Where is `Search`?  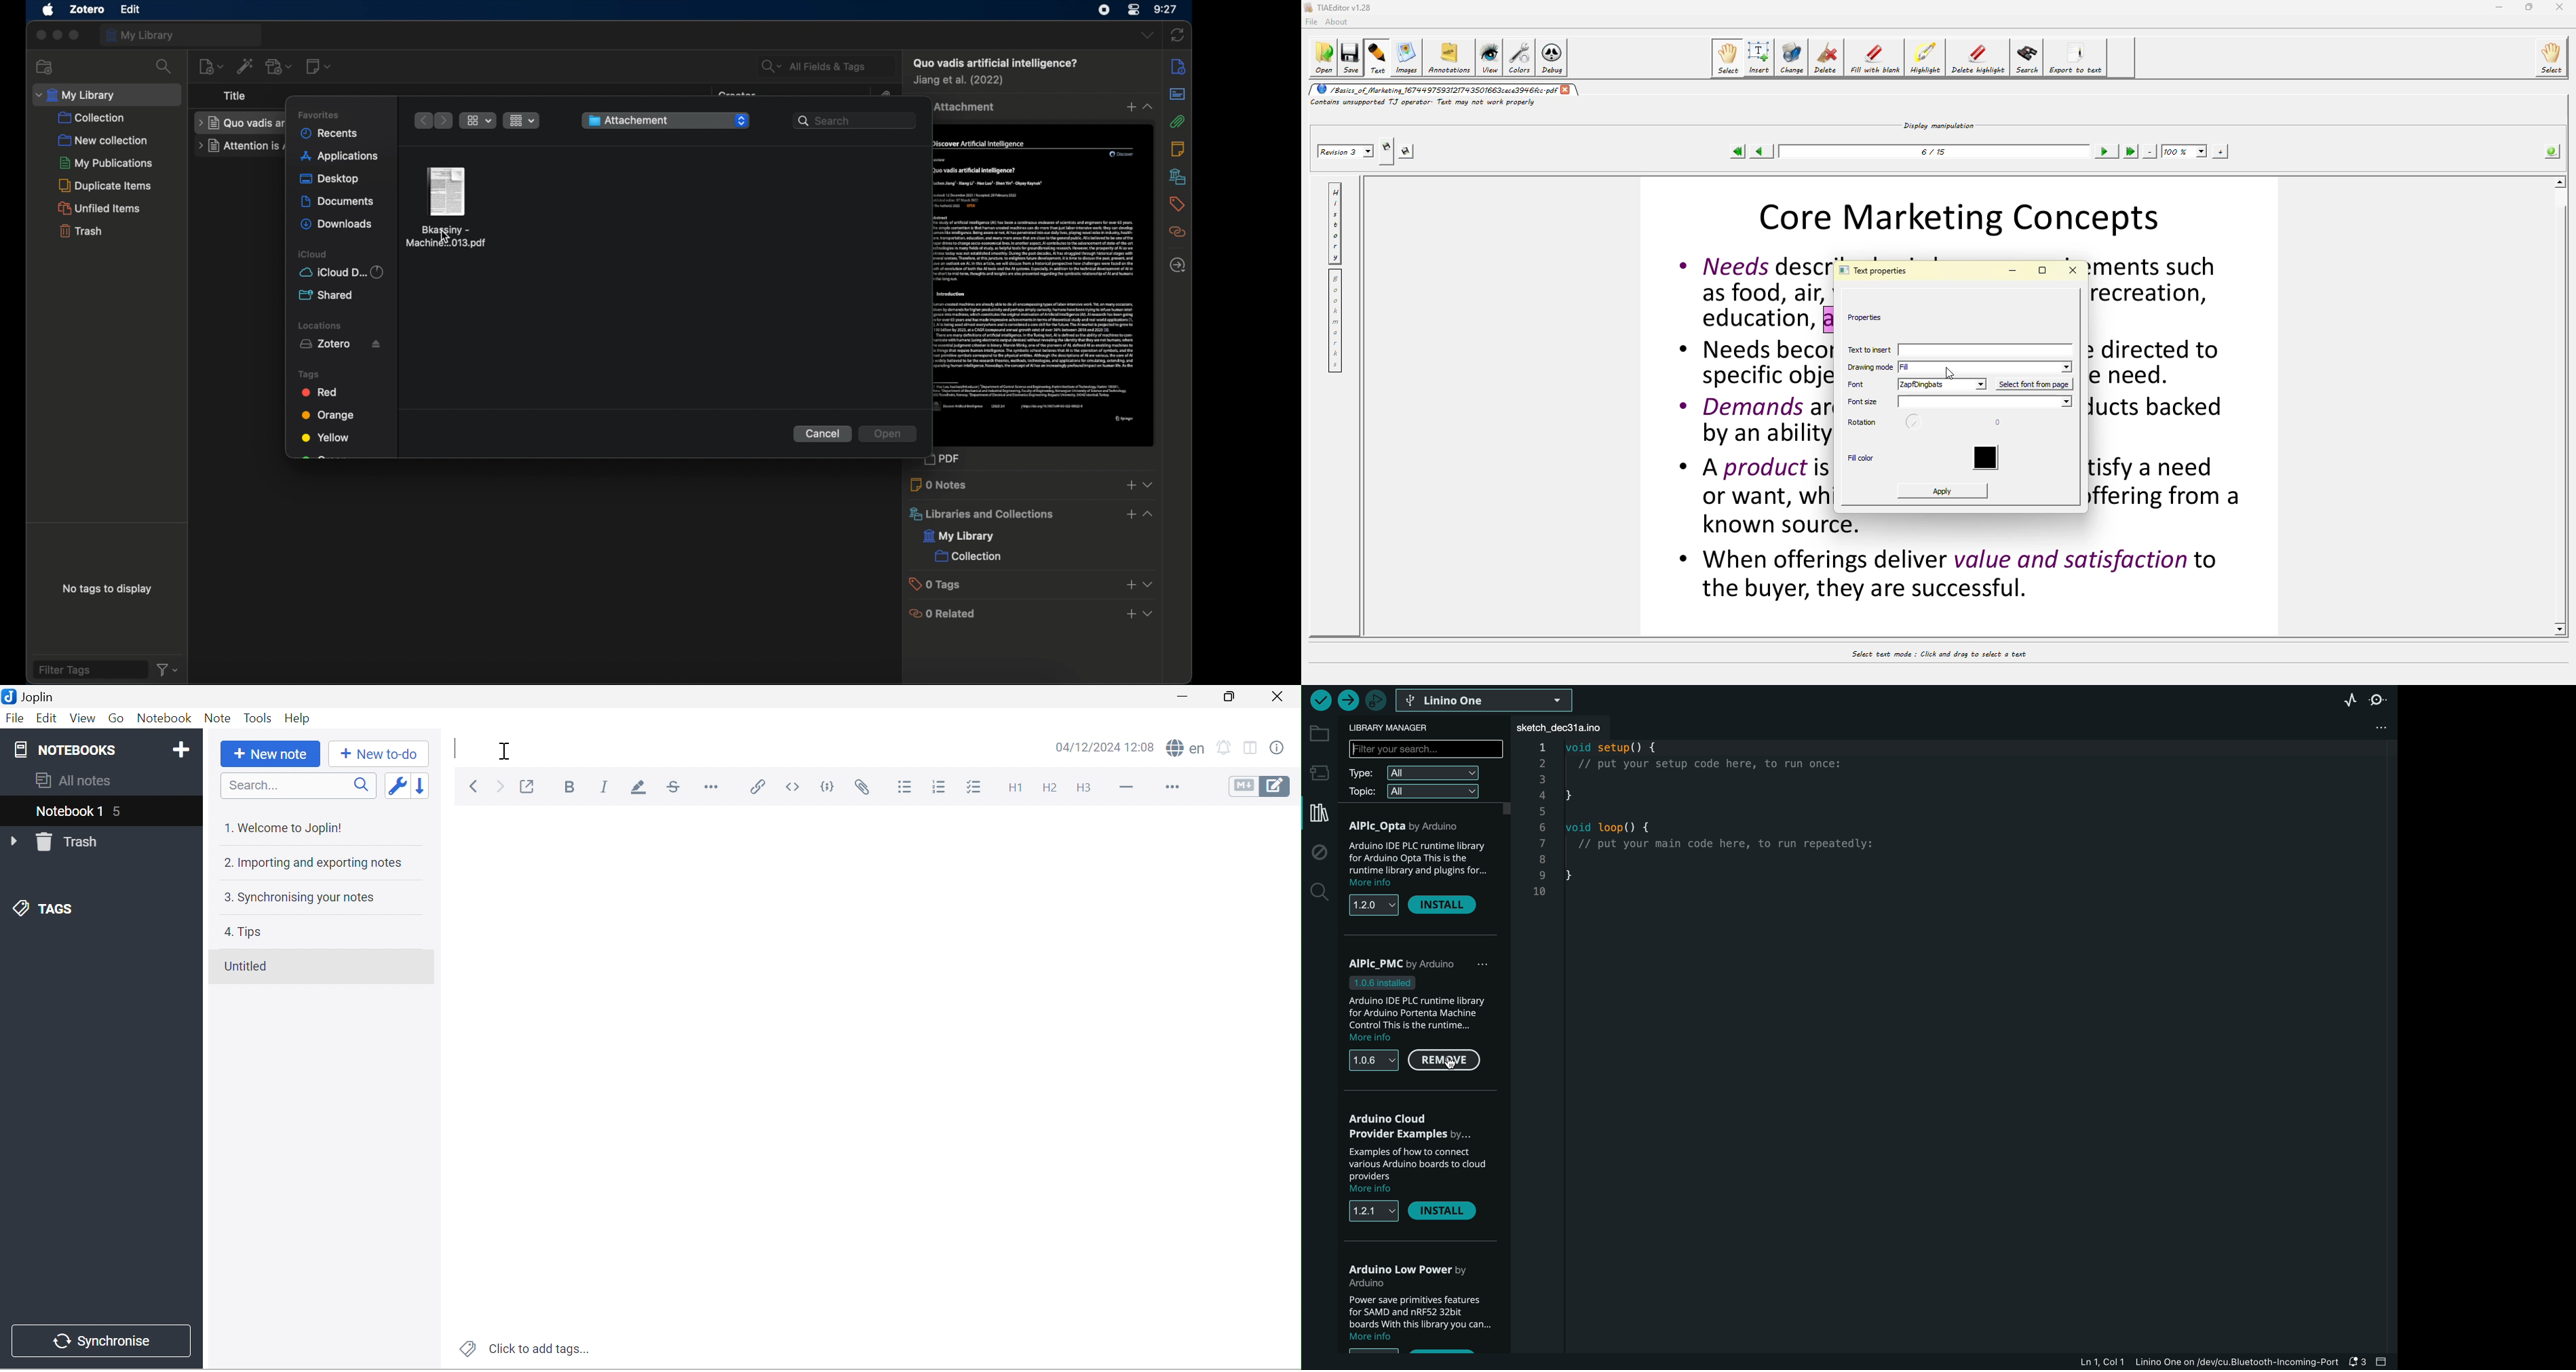 Search is located at coordinates (300, 787).